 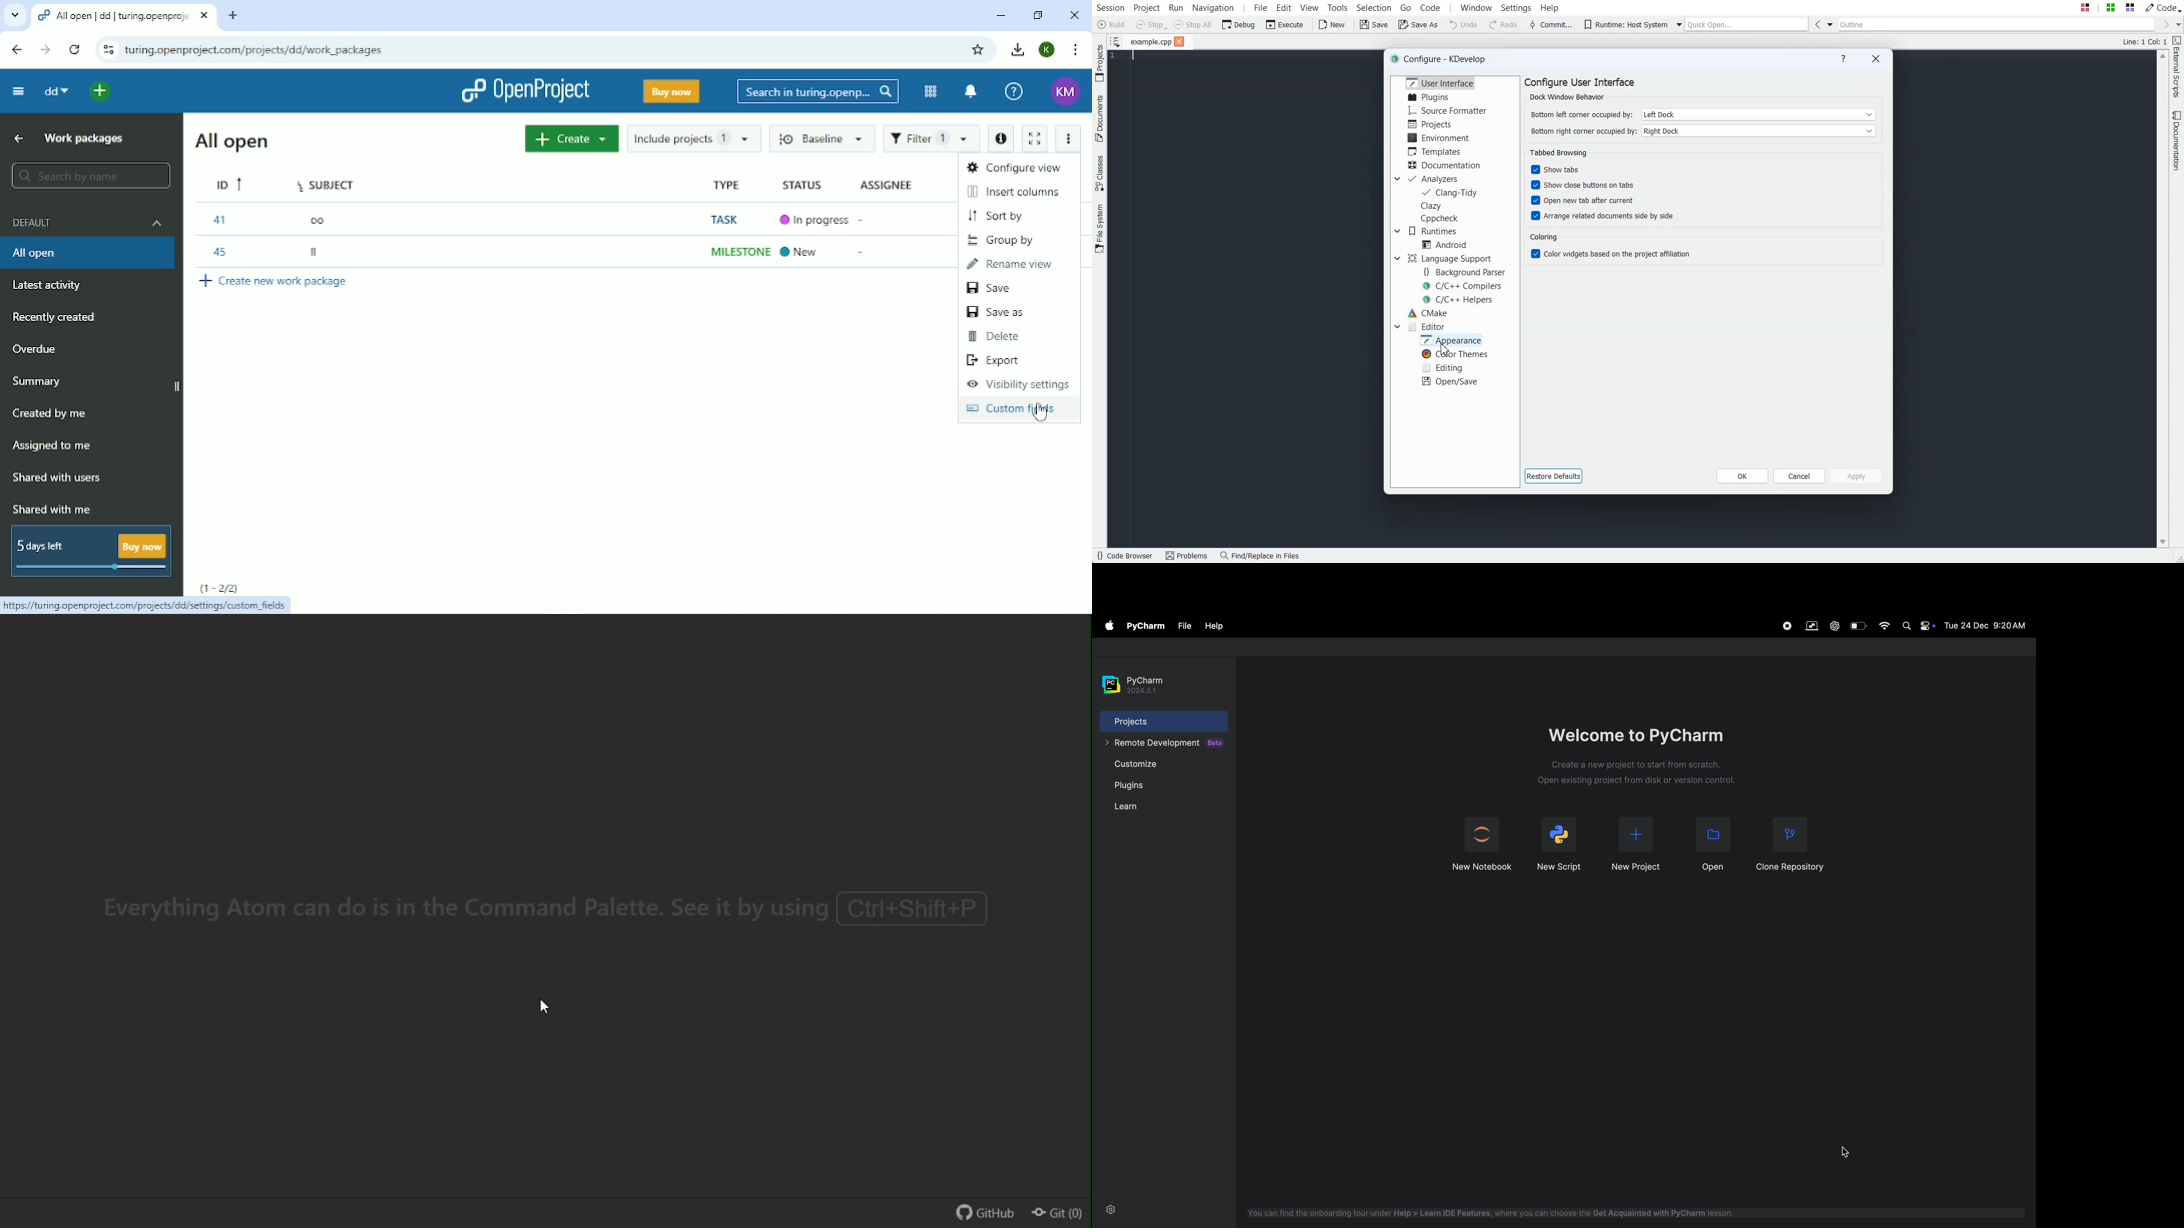 I want to click on apple widgets, so click(x=1928, y=625).